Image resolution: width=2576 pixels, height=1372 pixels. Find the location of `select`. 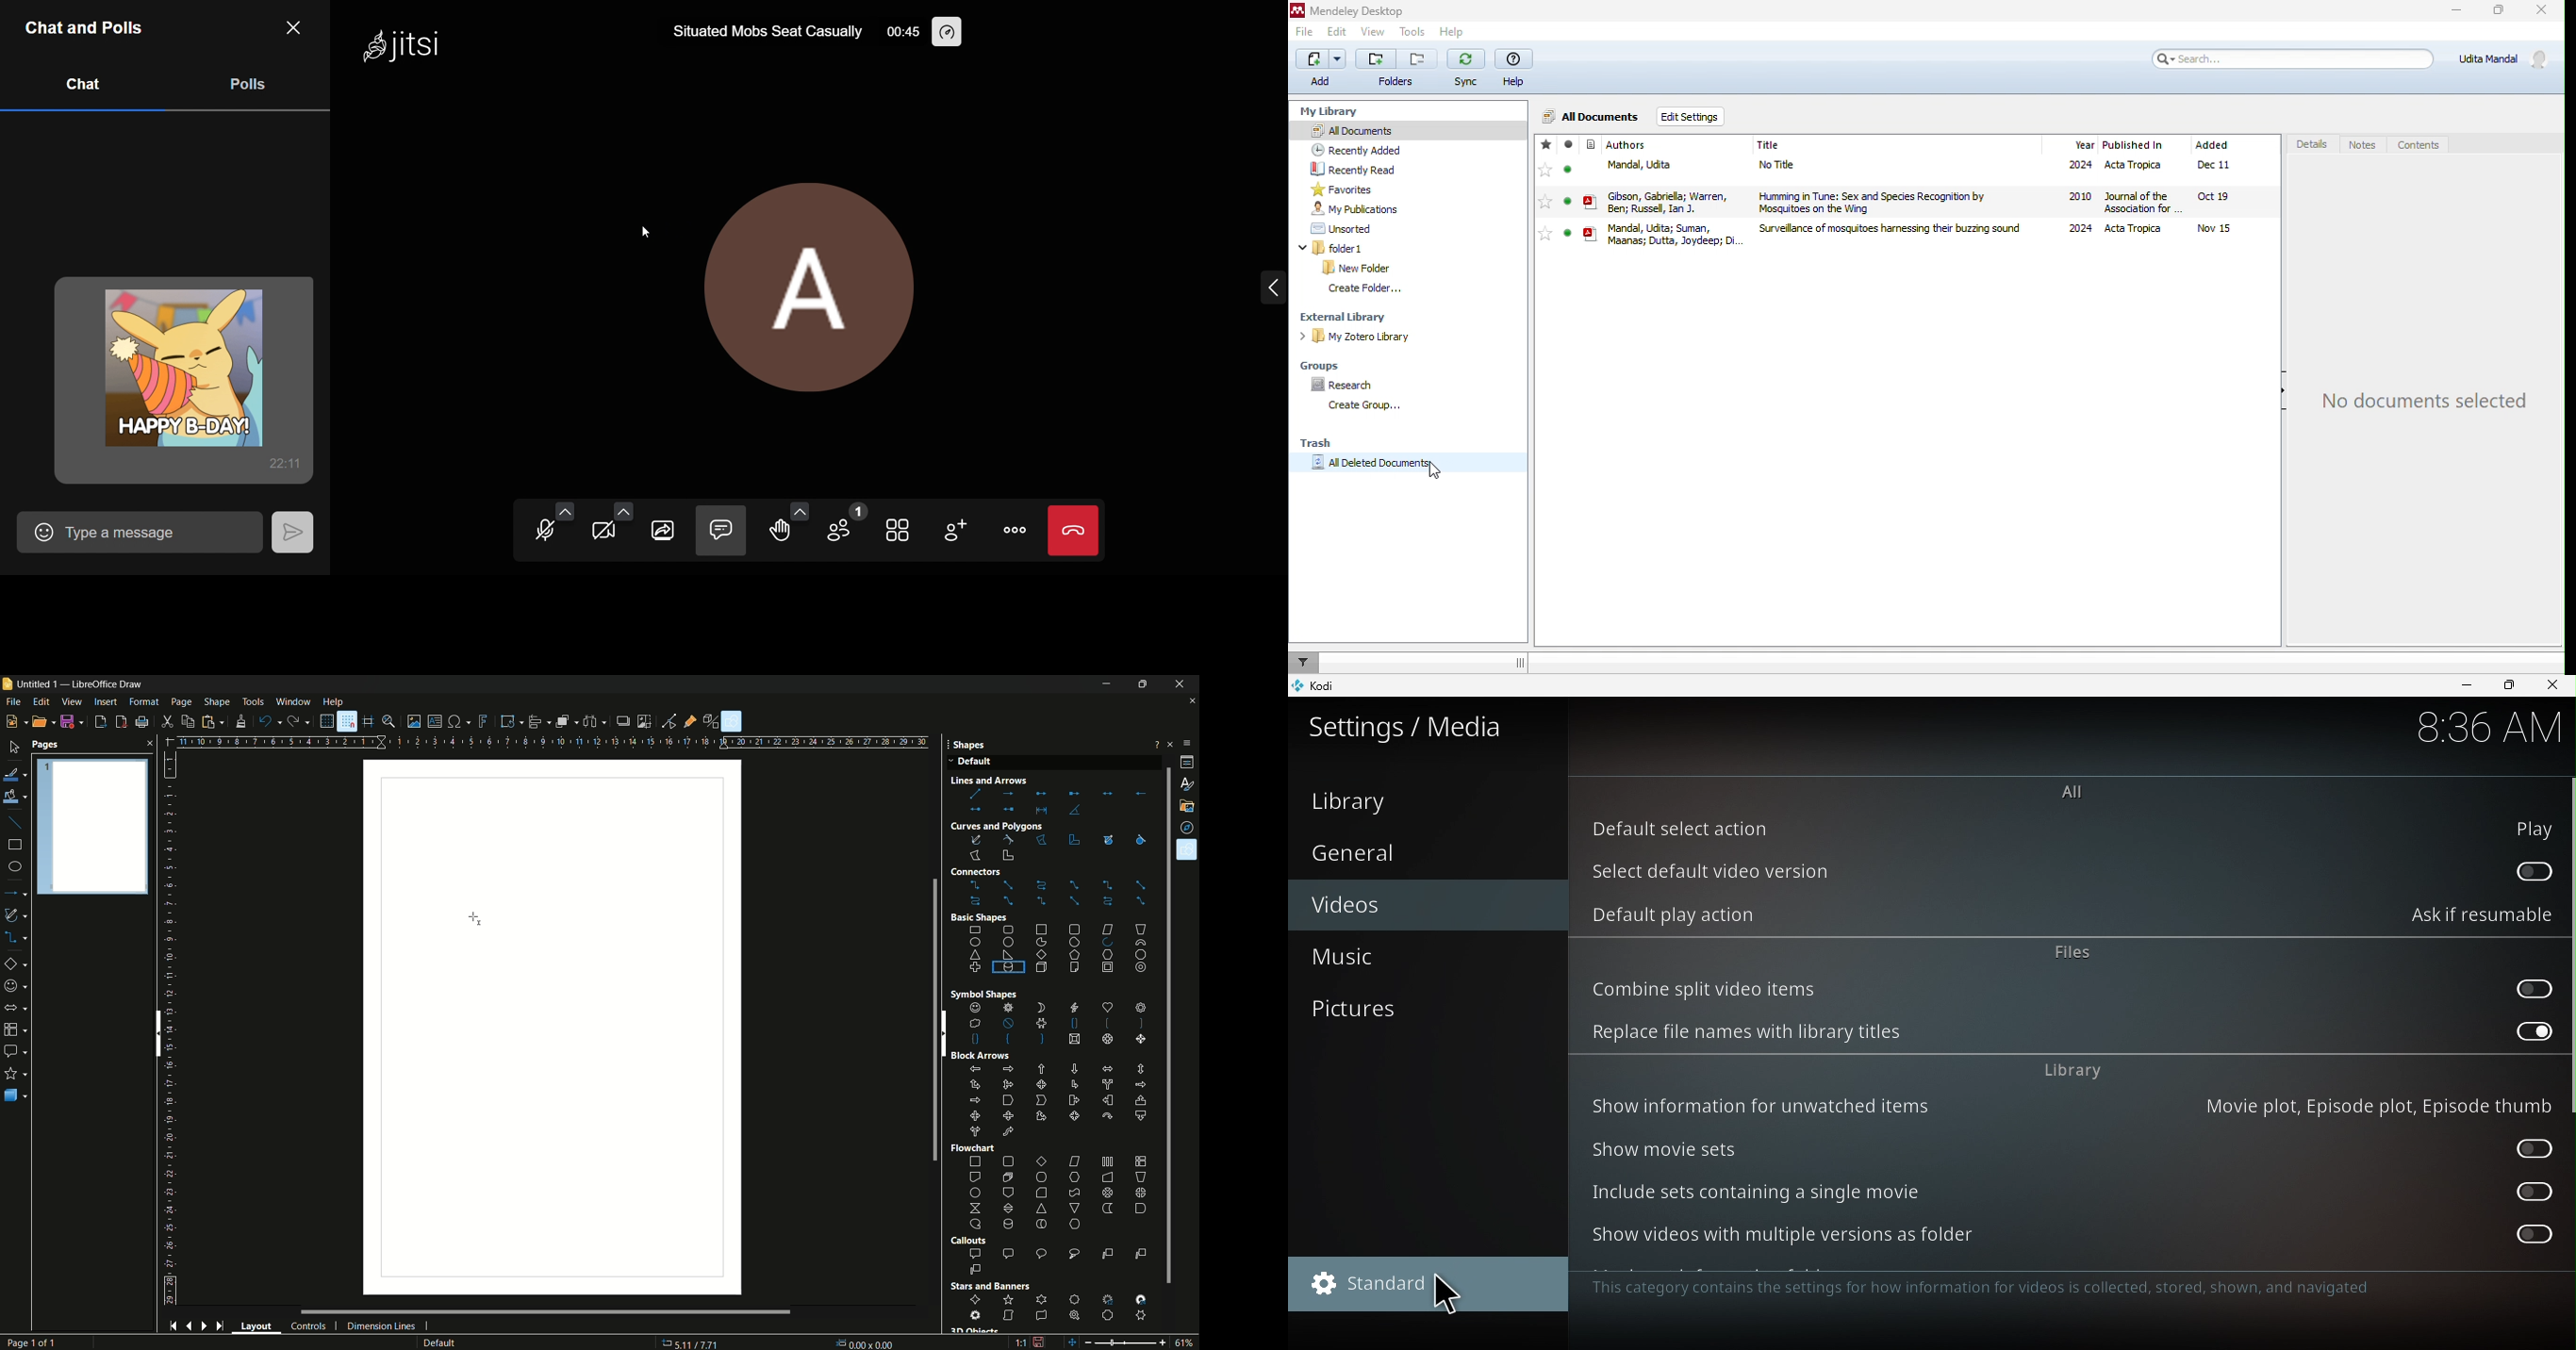

select is located at coordinates (14, 747).